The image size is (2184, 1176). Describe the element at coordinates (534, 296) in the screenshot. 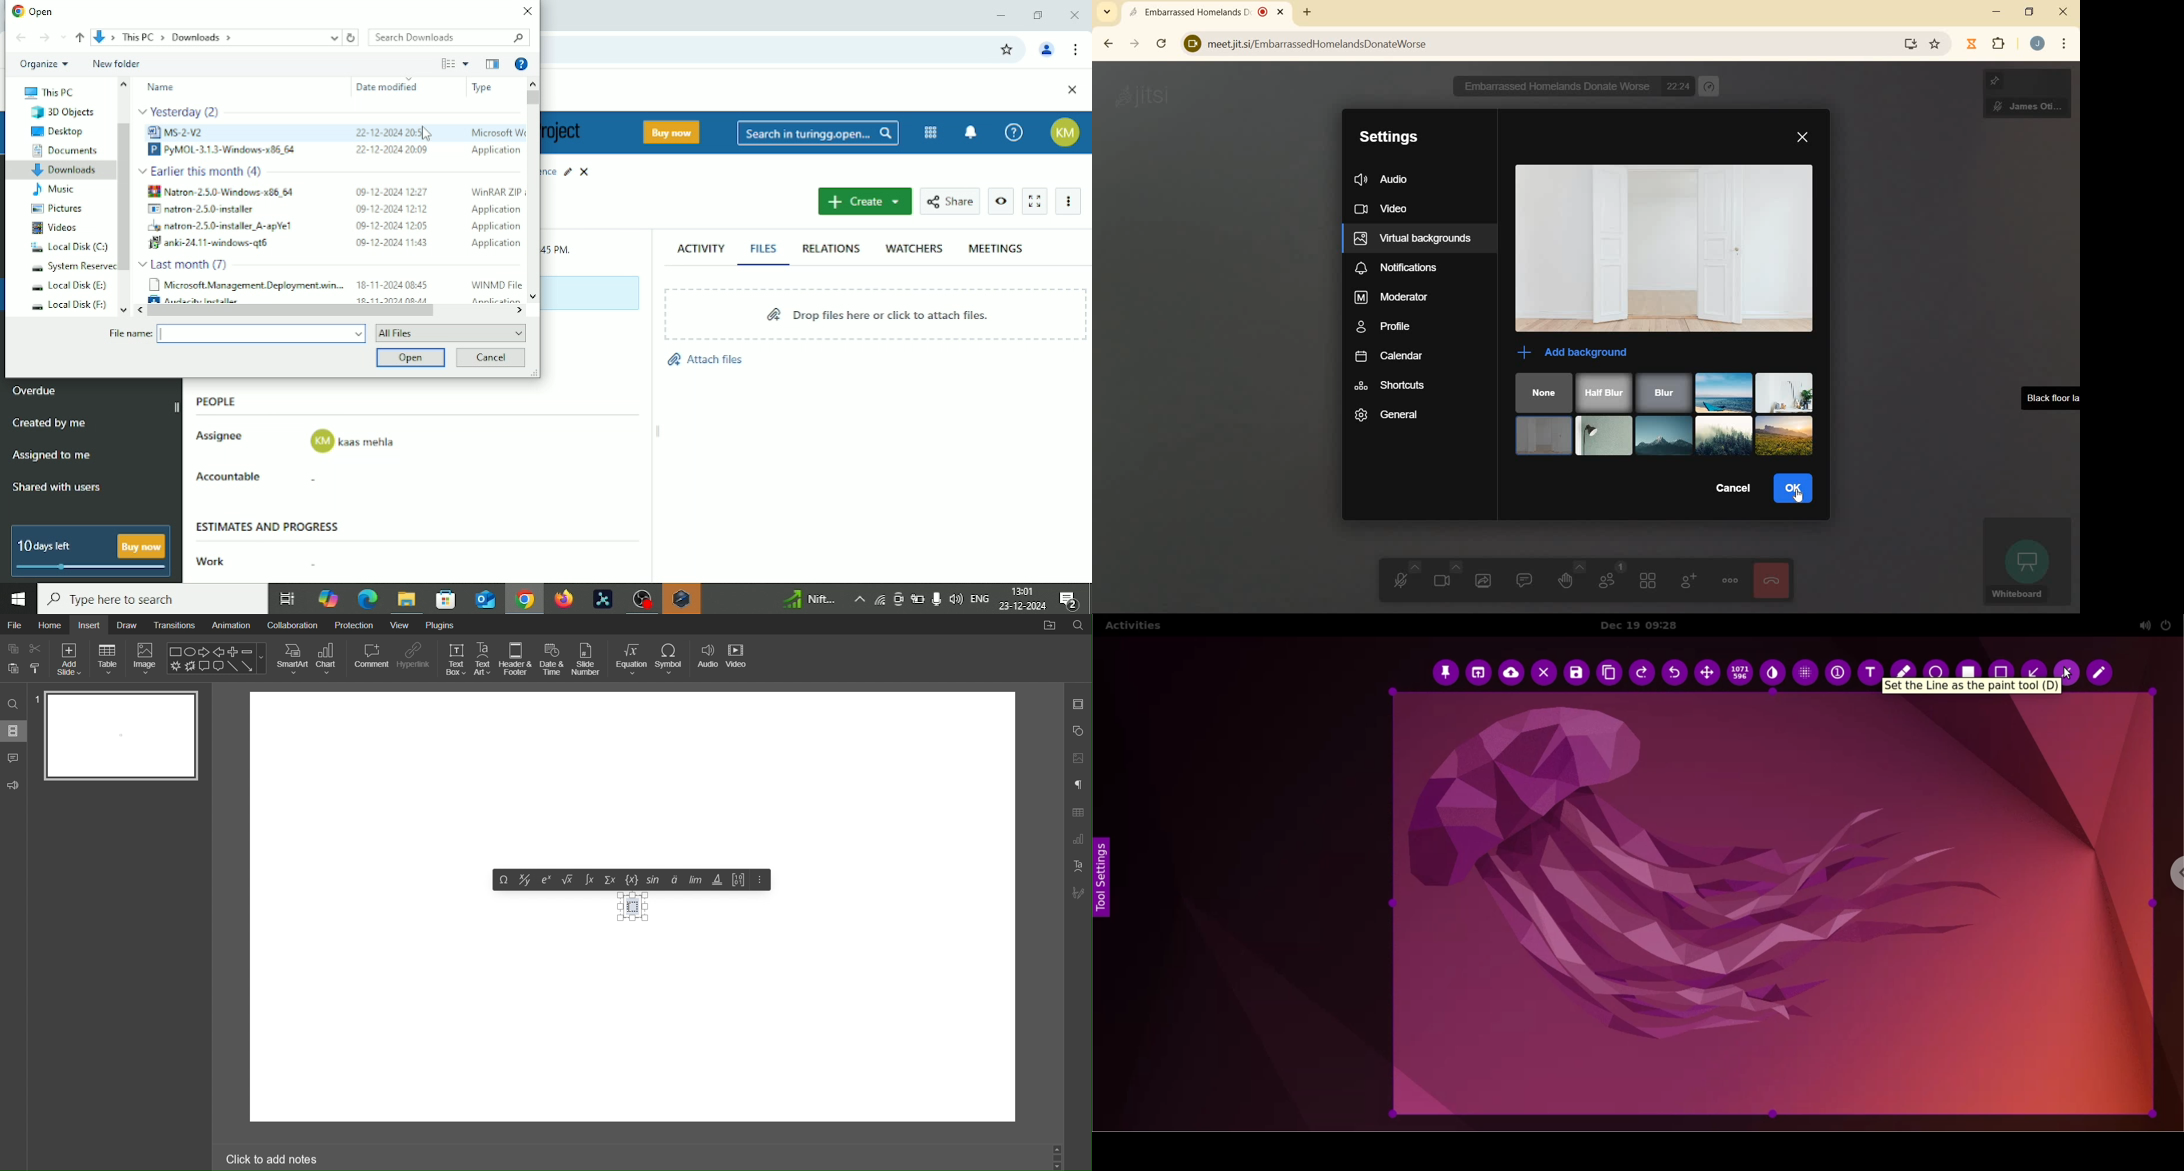

I see `move down` at that location.